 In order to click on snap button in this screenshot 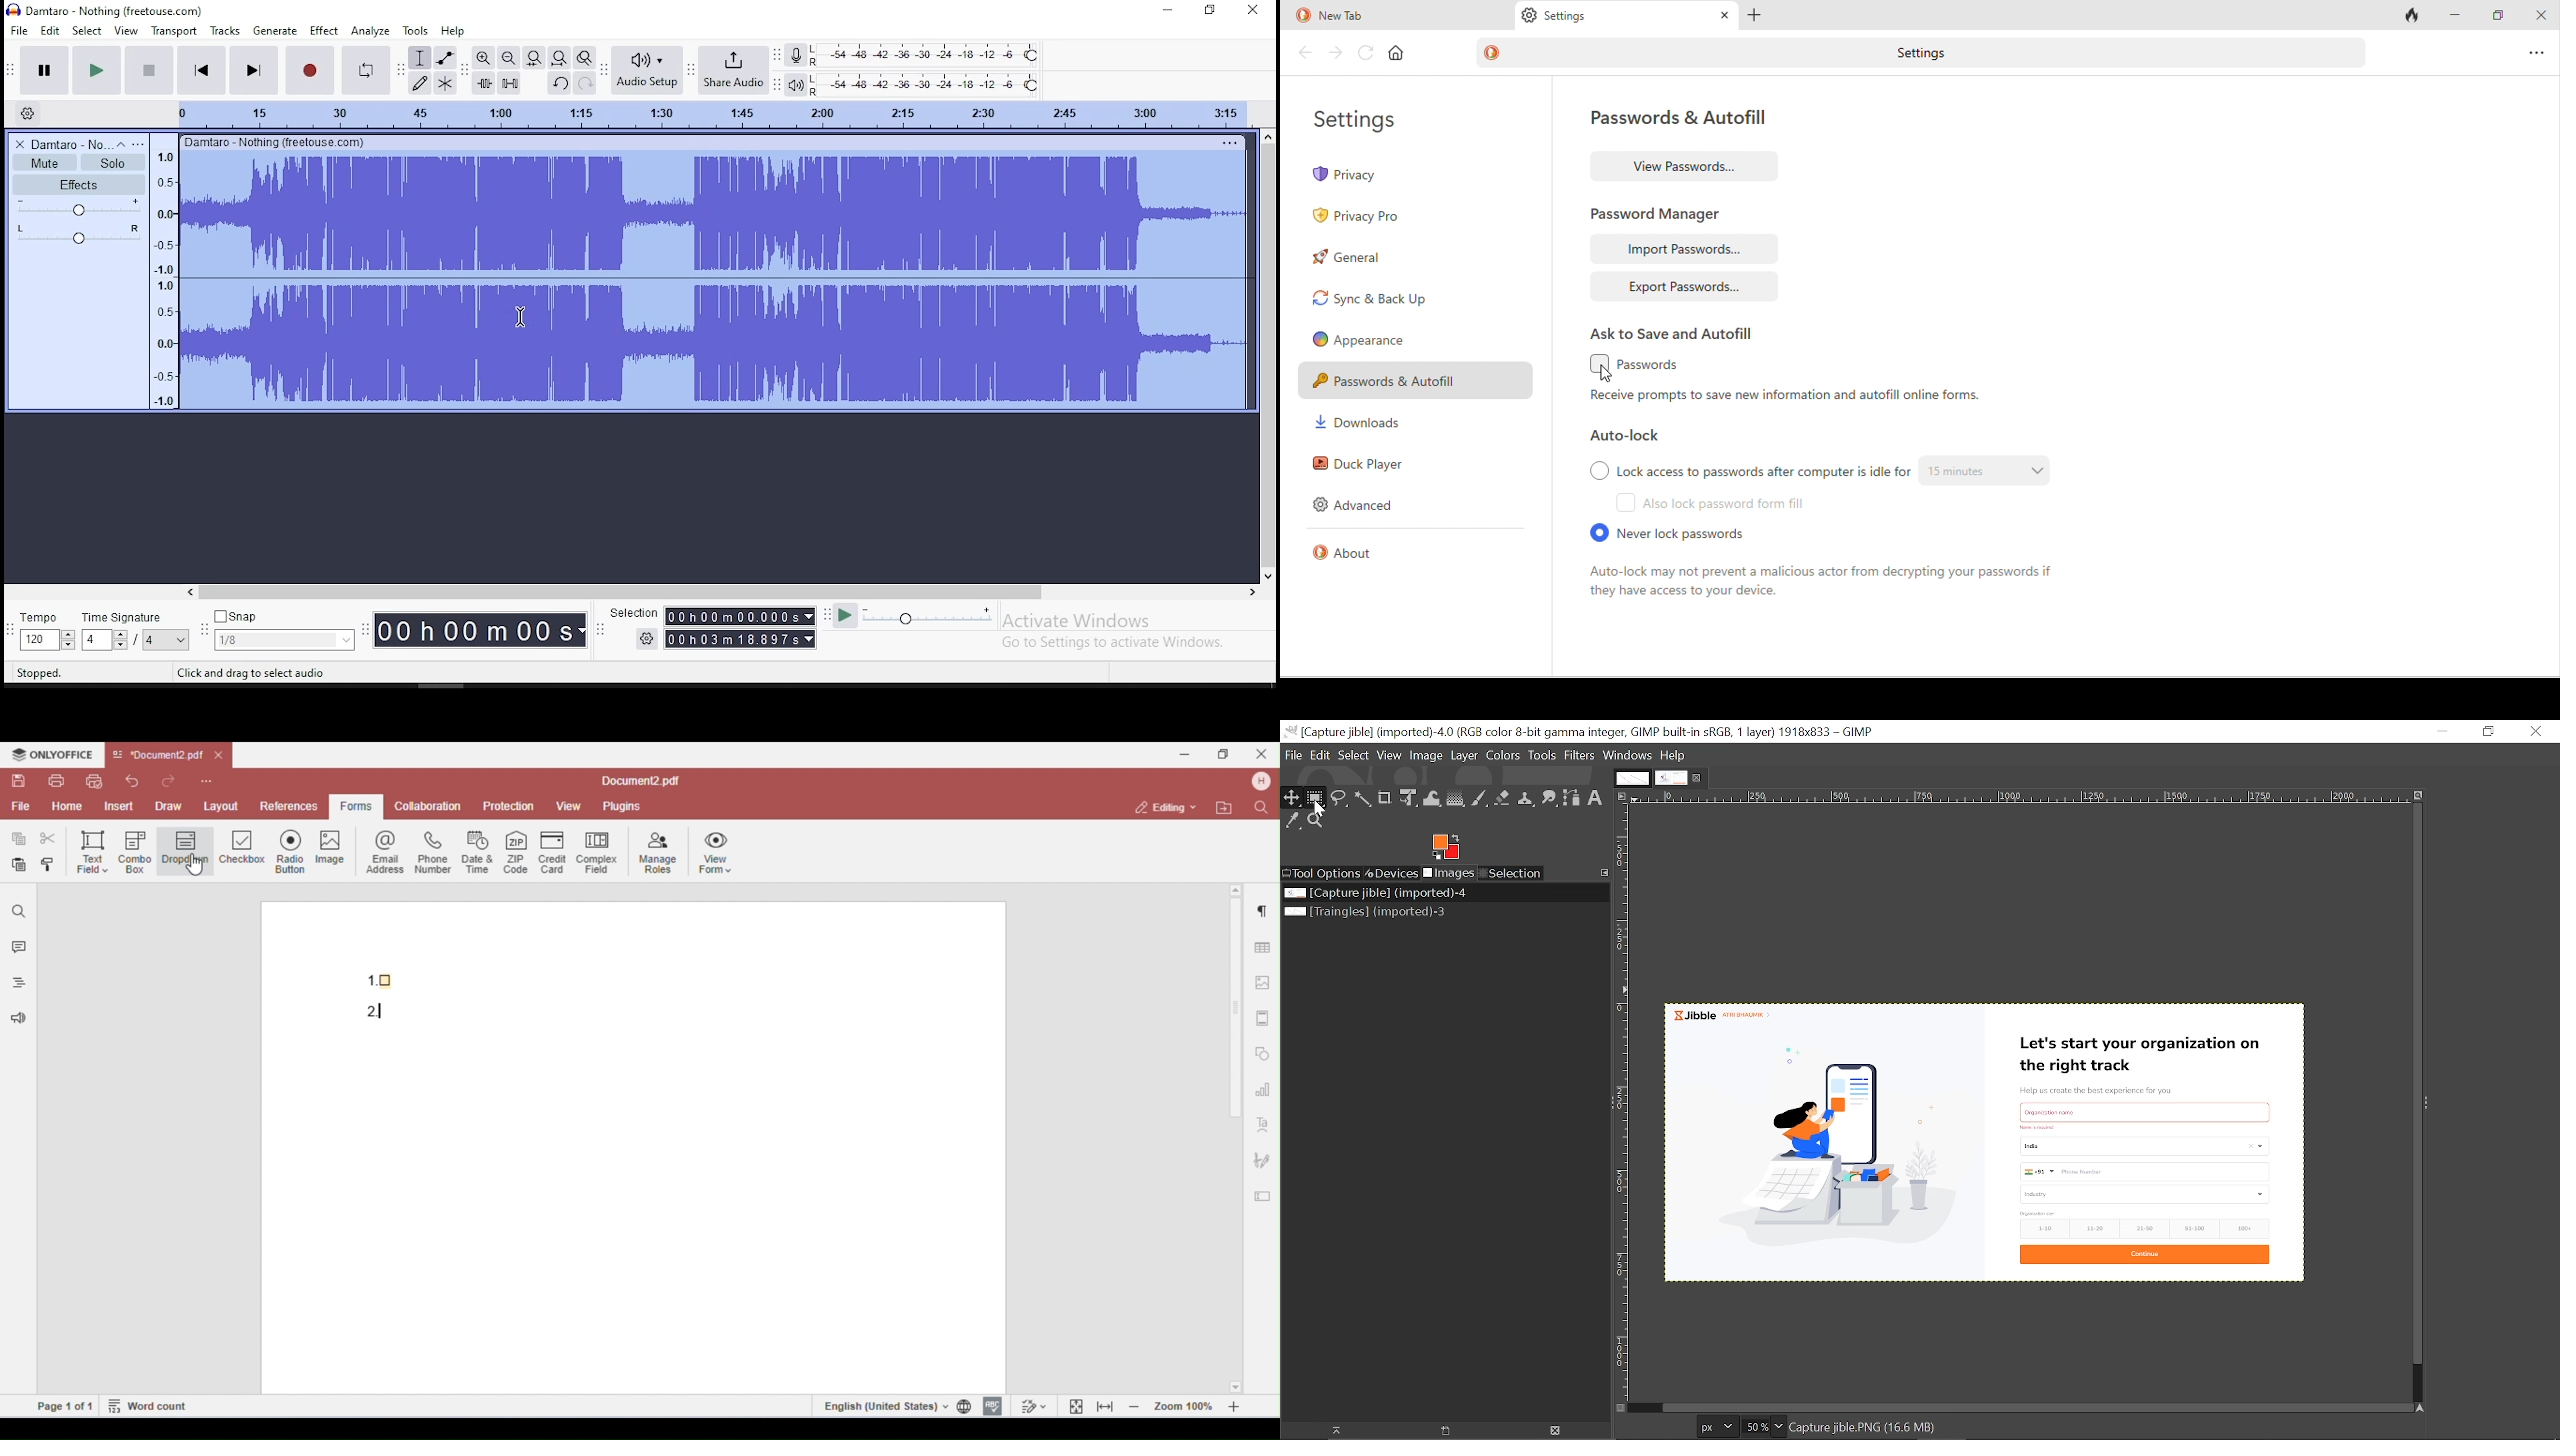, I will do `click(236, 615)`.